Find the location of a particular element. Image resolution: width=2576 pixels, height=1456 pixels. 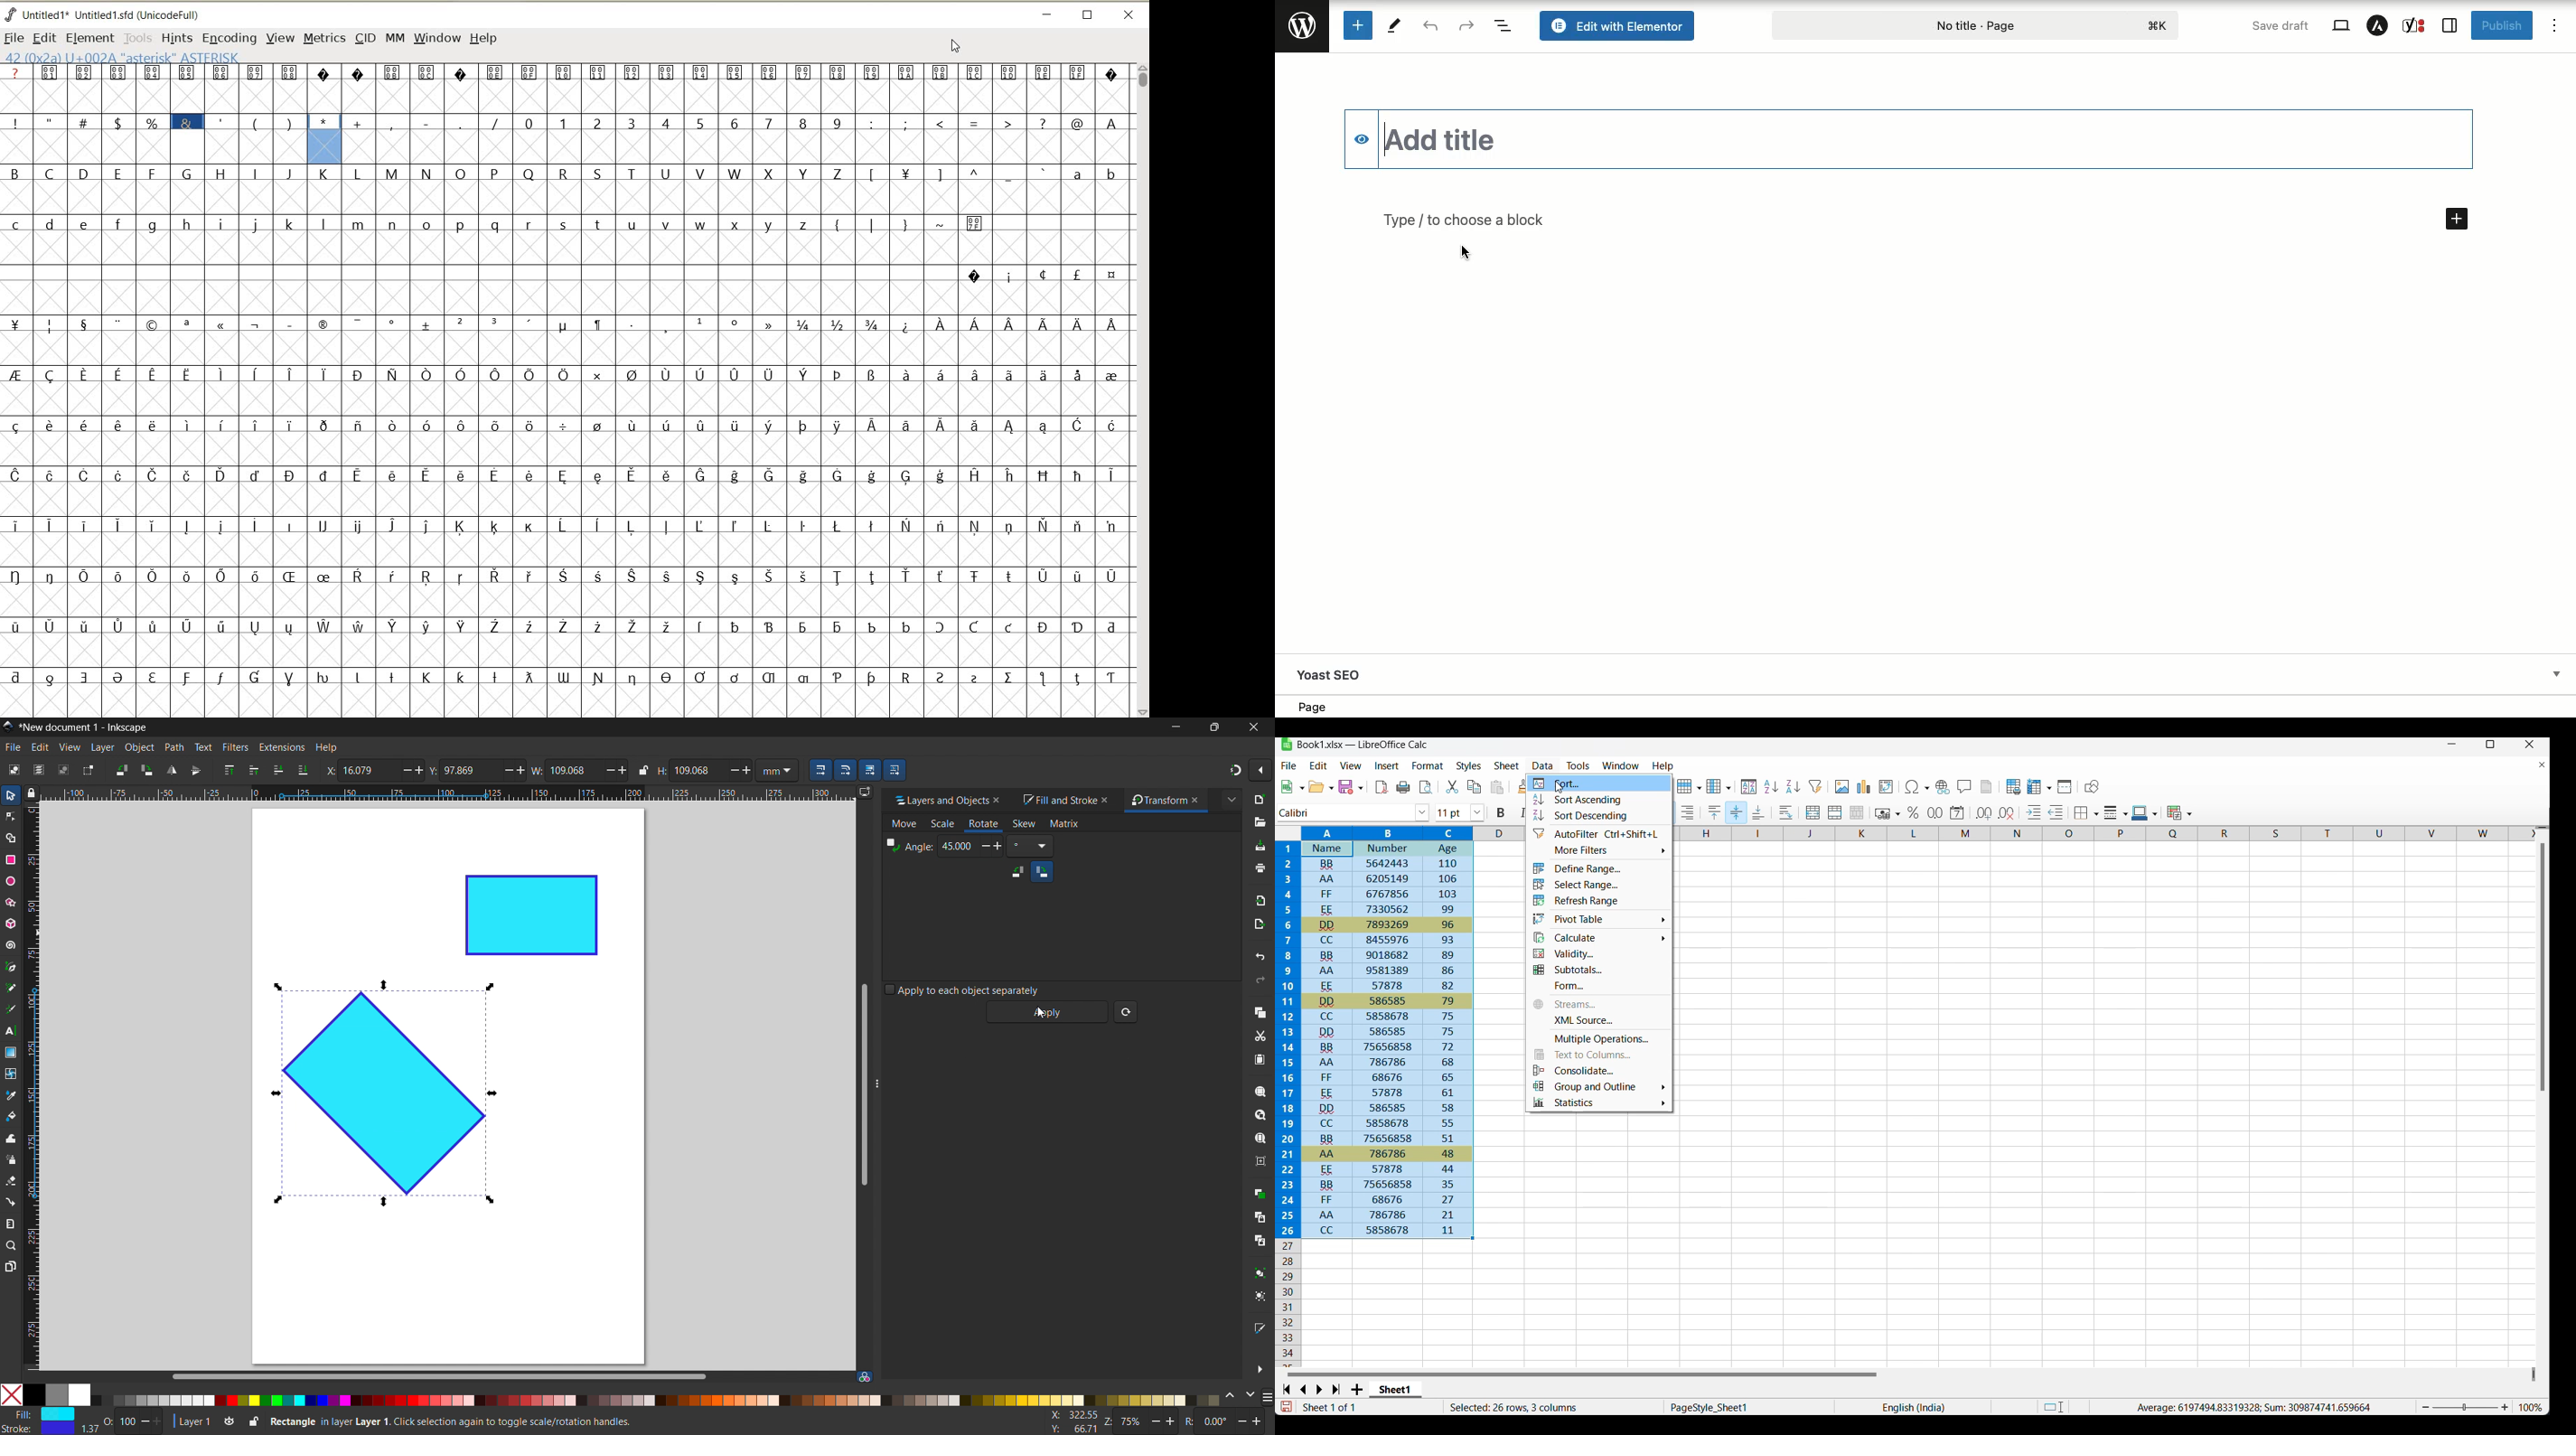

object 2 is located at coordinates (532, 915).